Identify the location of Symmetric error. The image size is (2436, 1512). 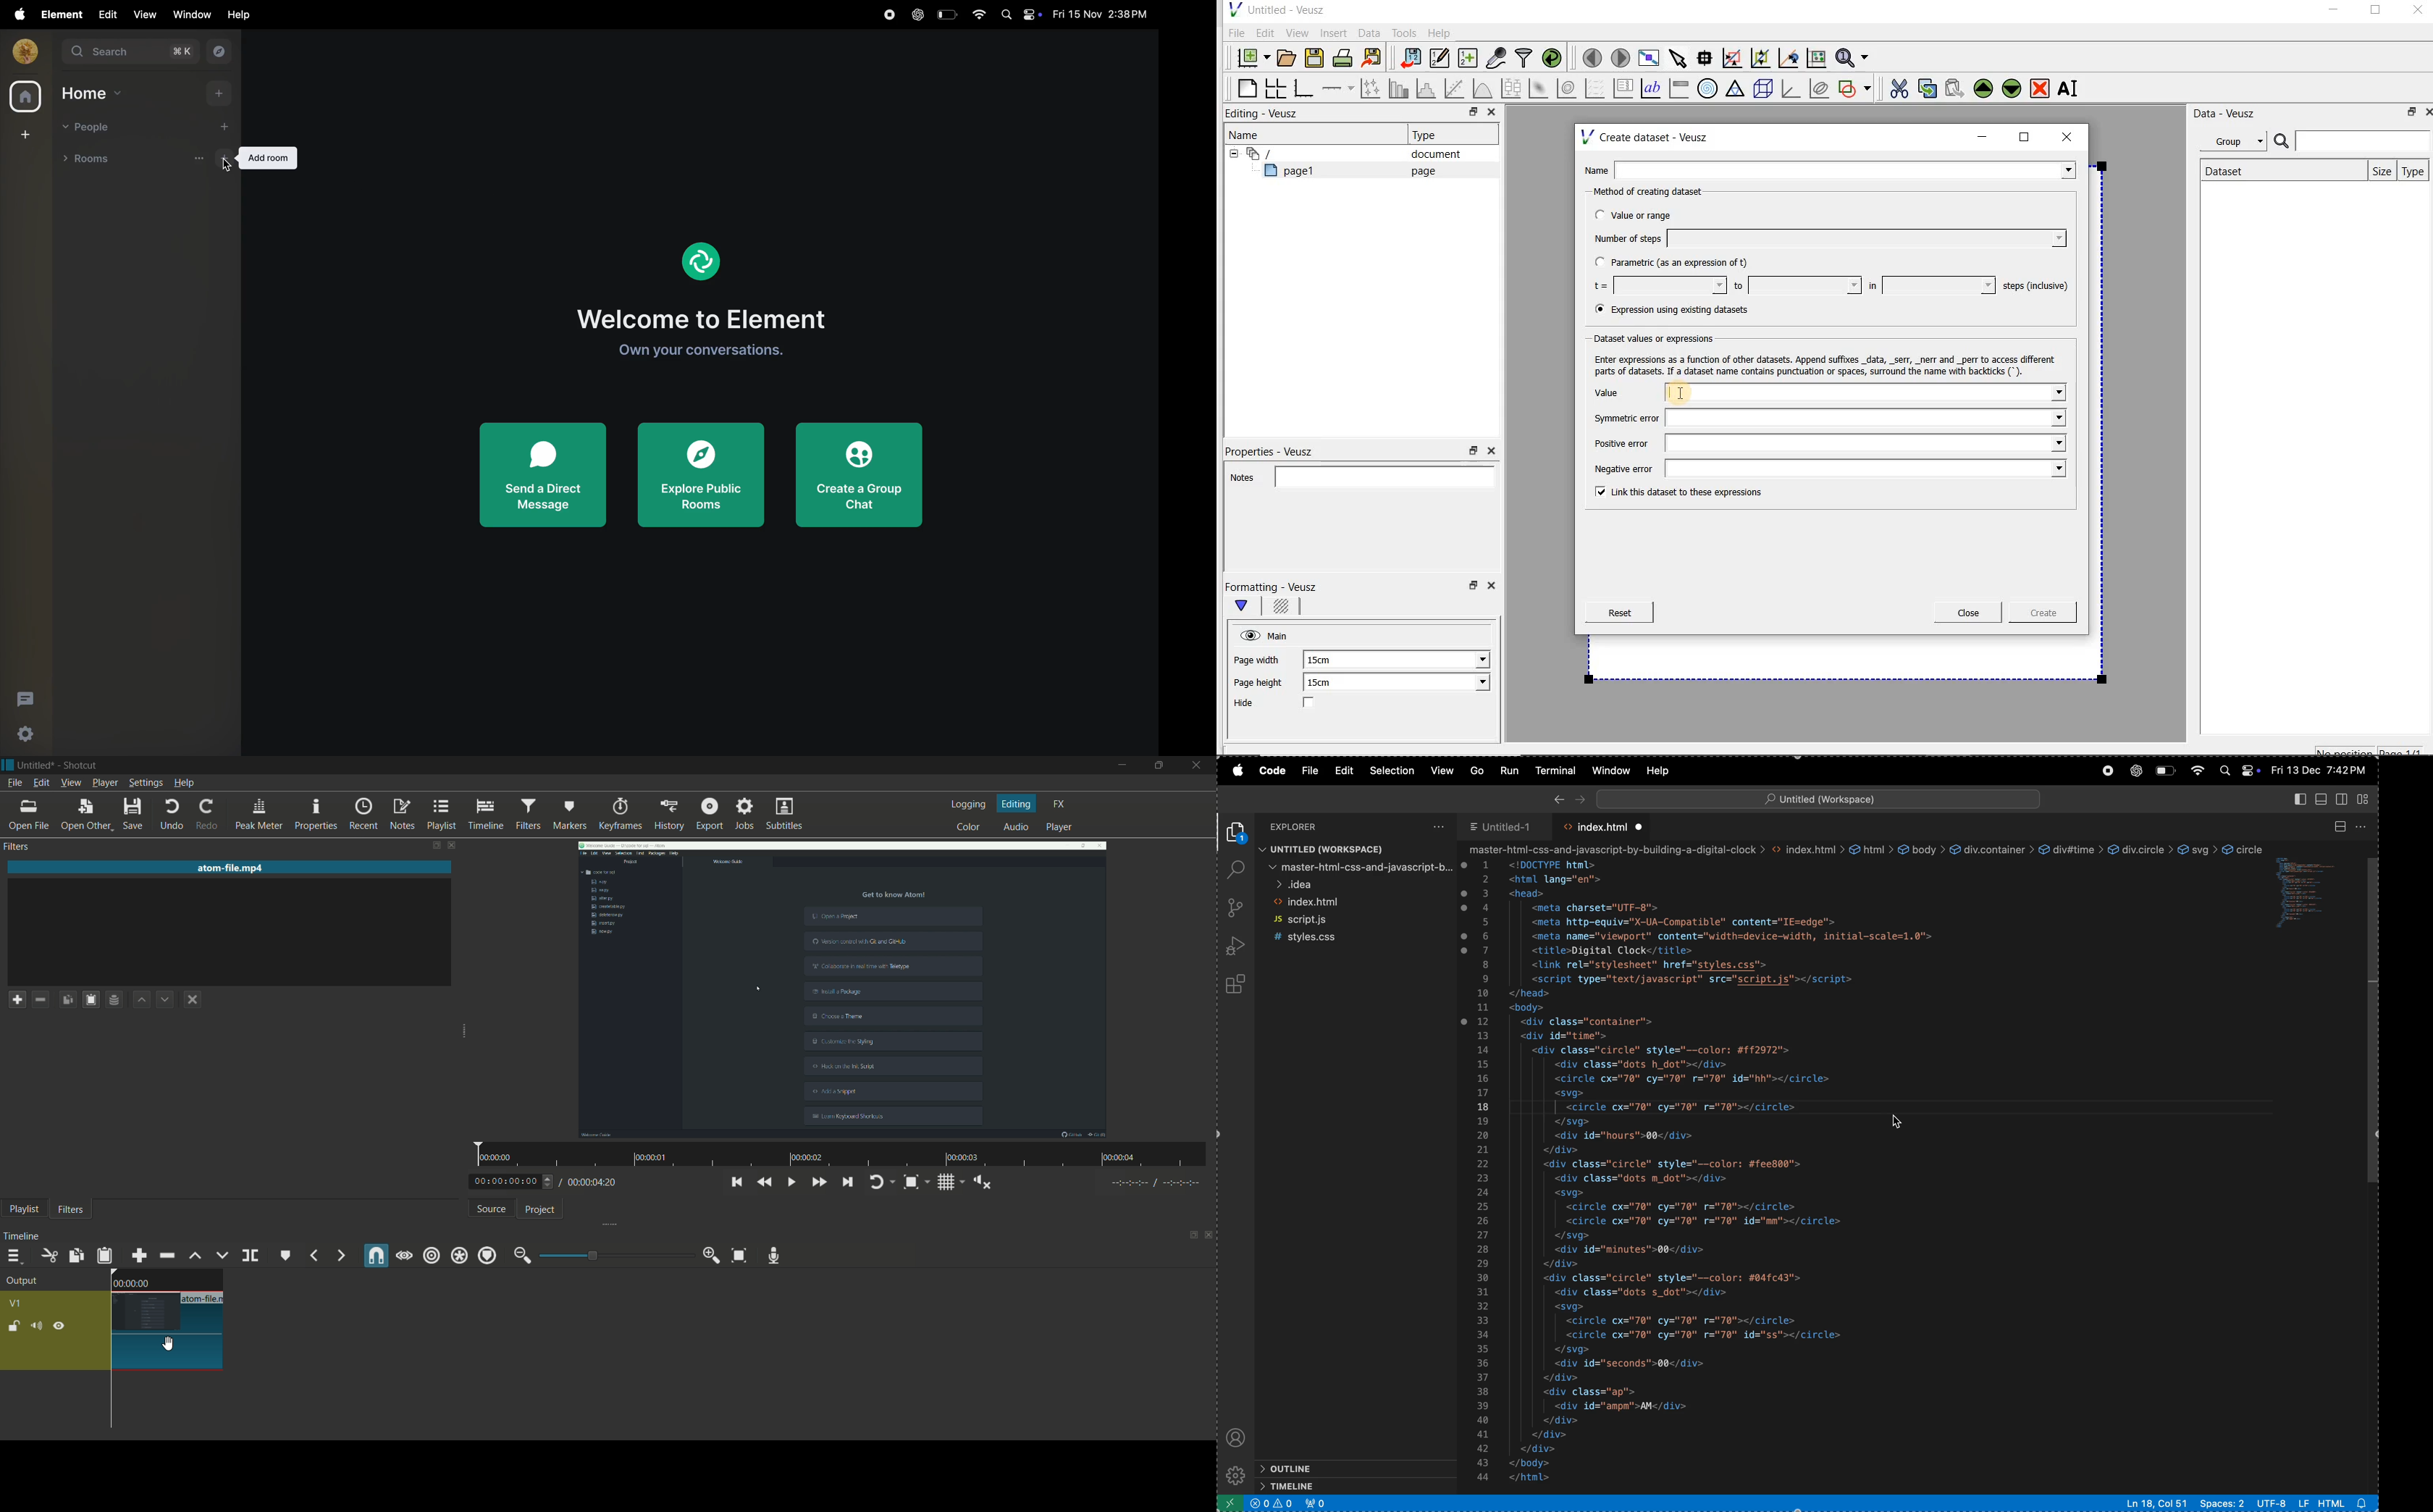
(1825, 418).